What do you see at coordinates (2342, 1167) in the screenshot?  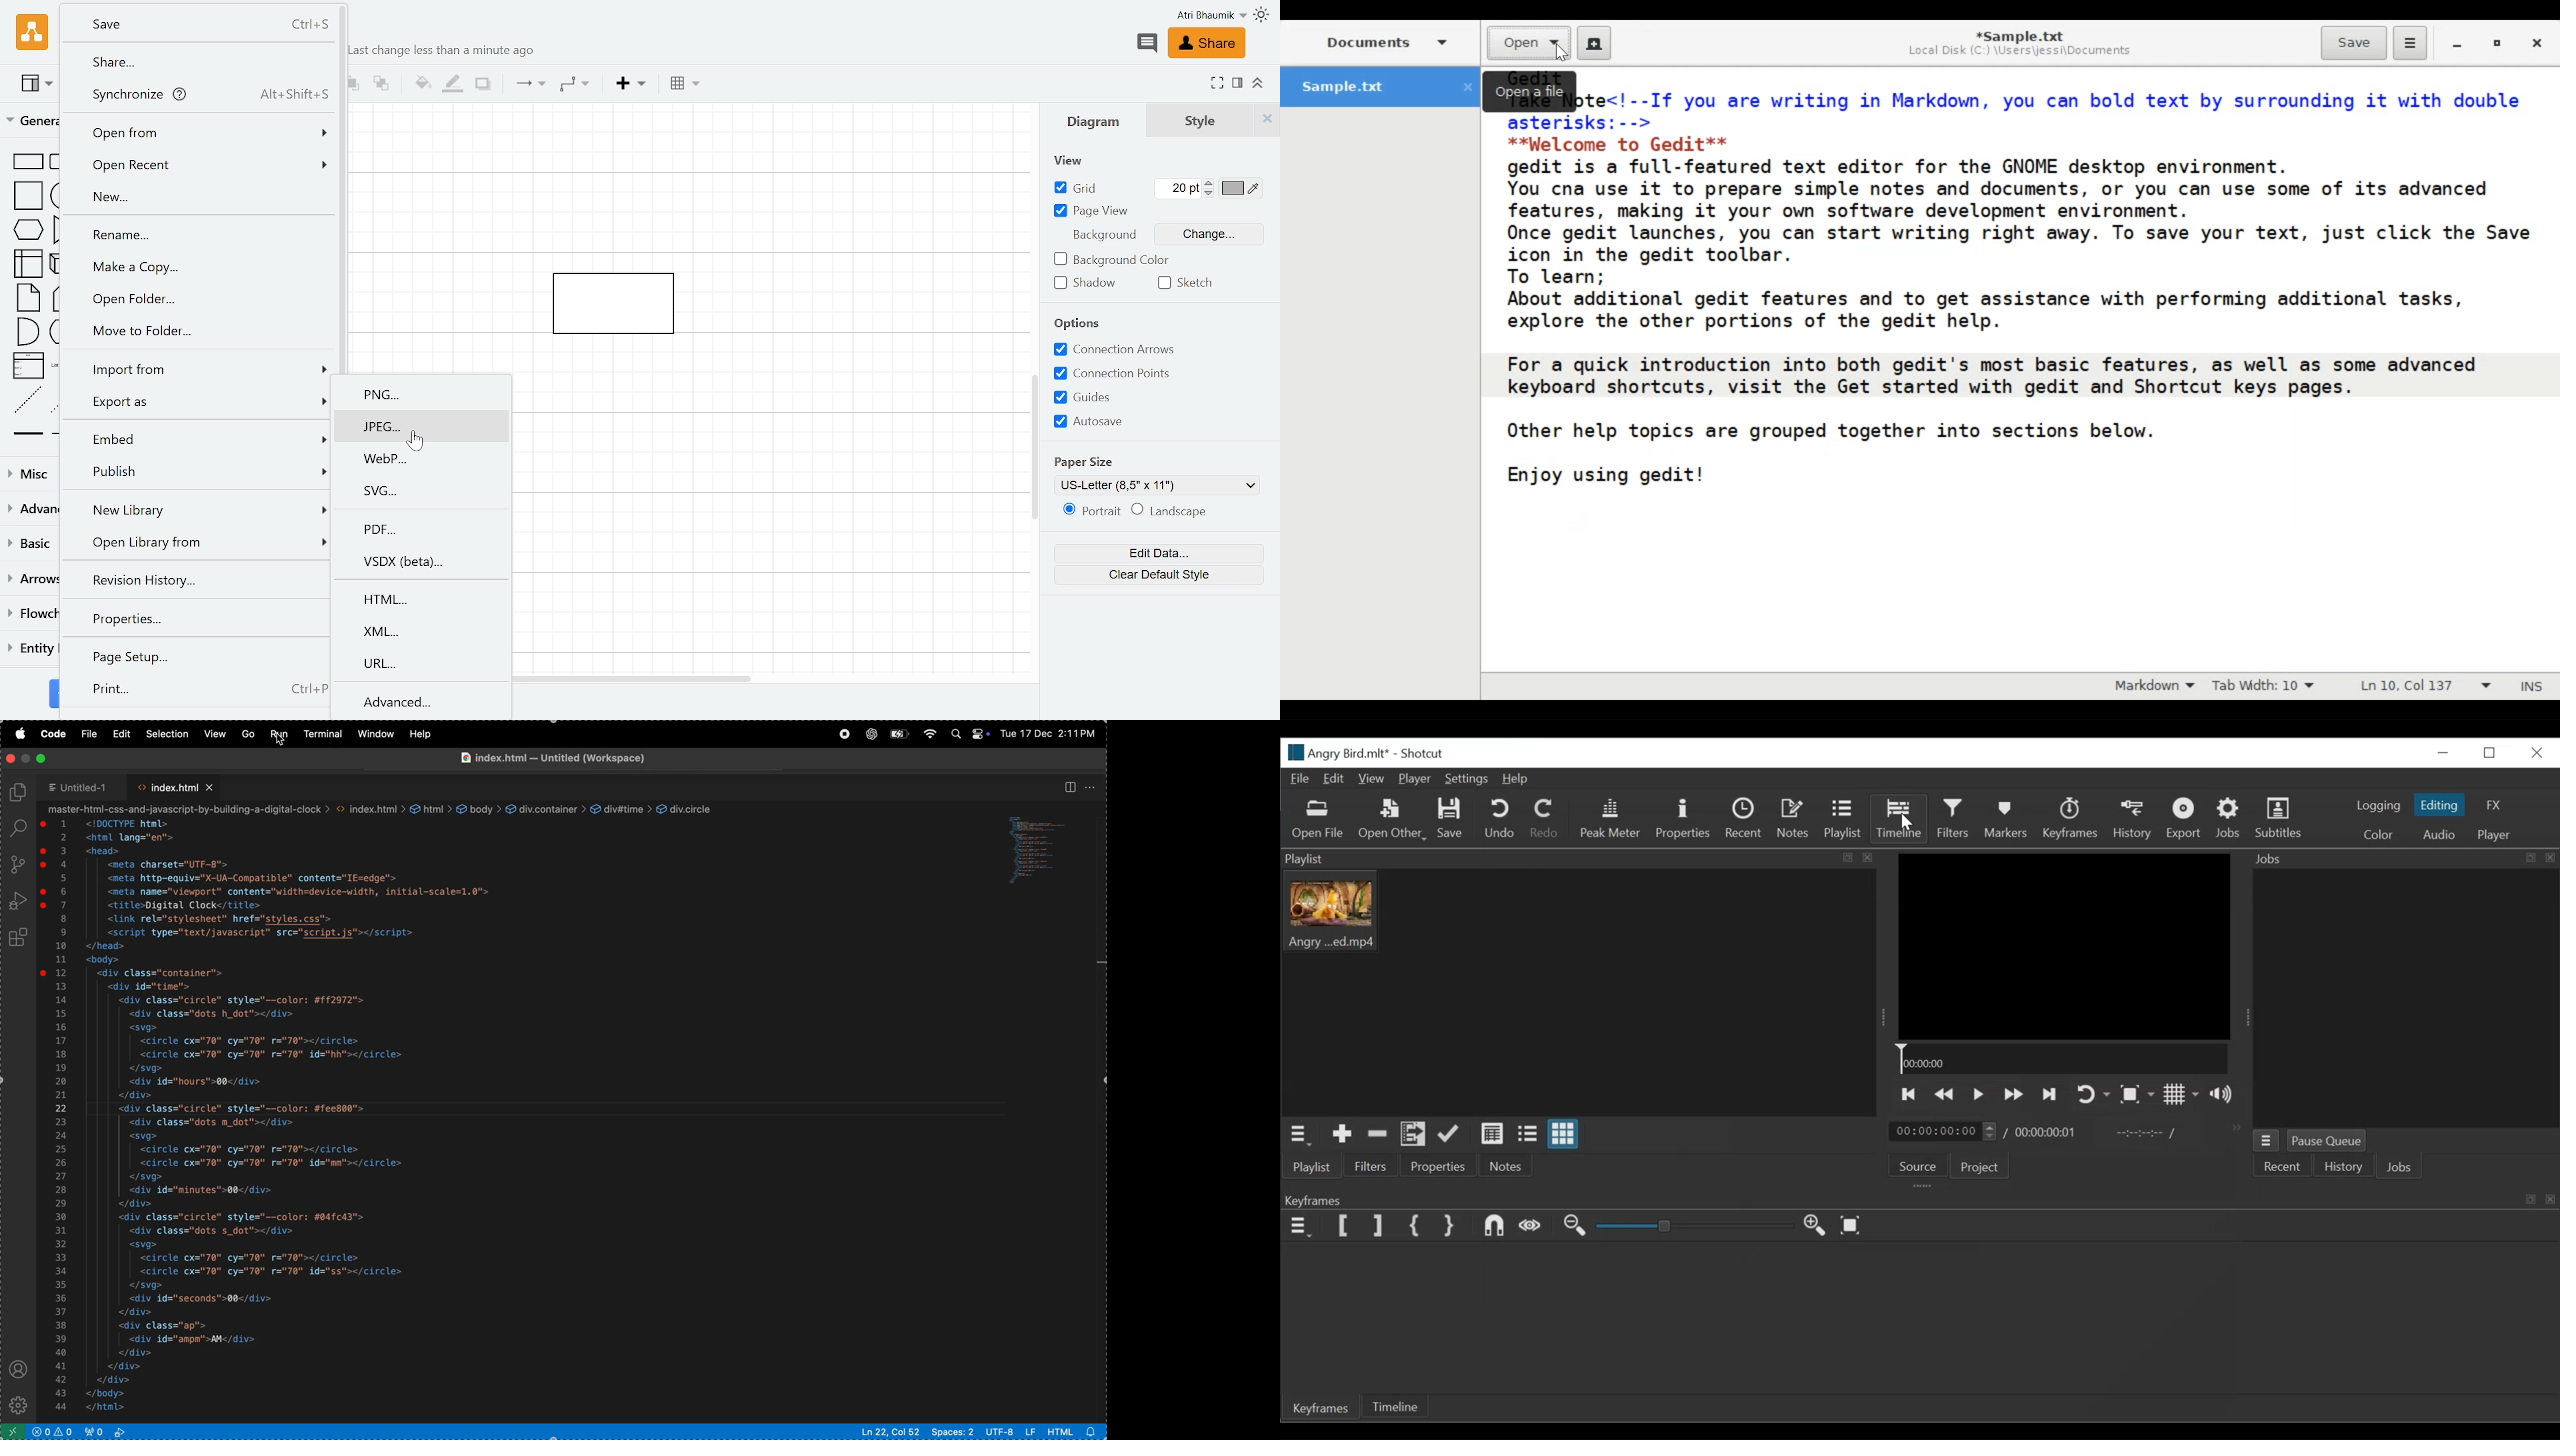 I see `History` at bounding box center [2342, 1167].